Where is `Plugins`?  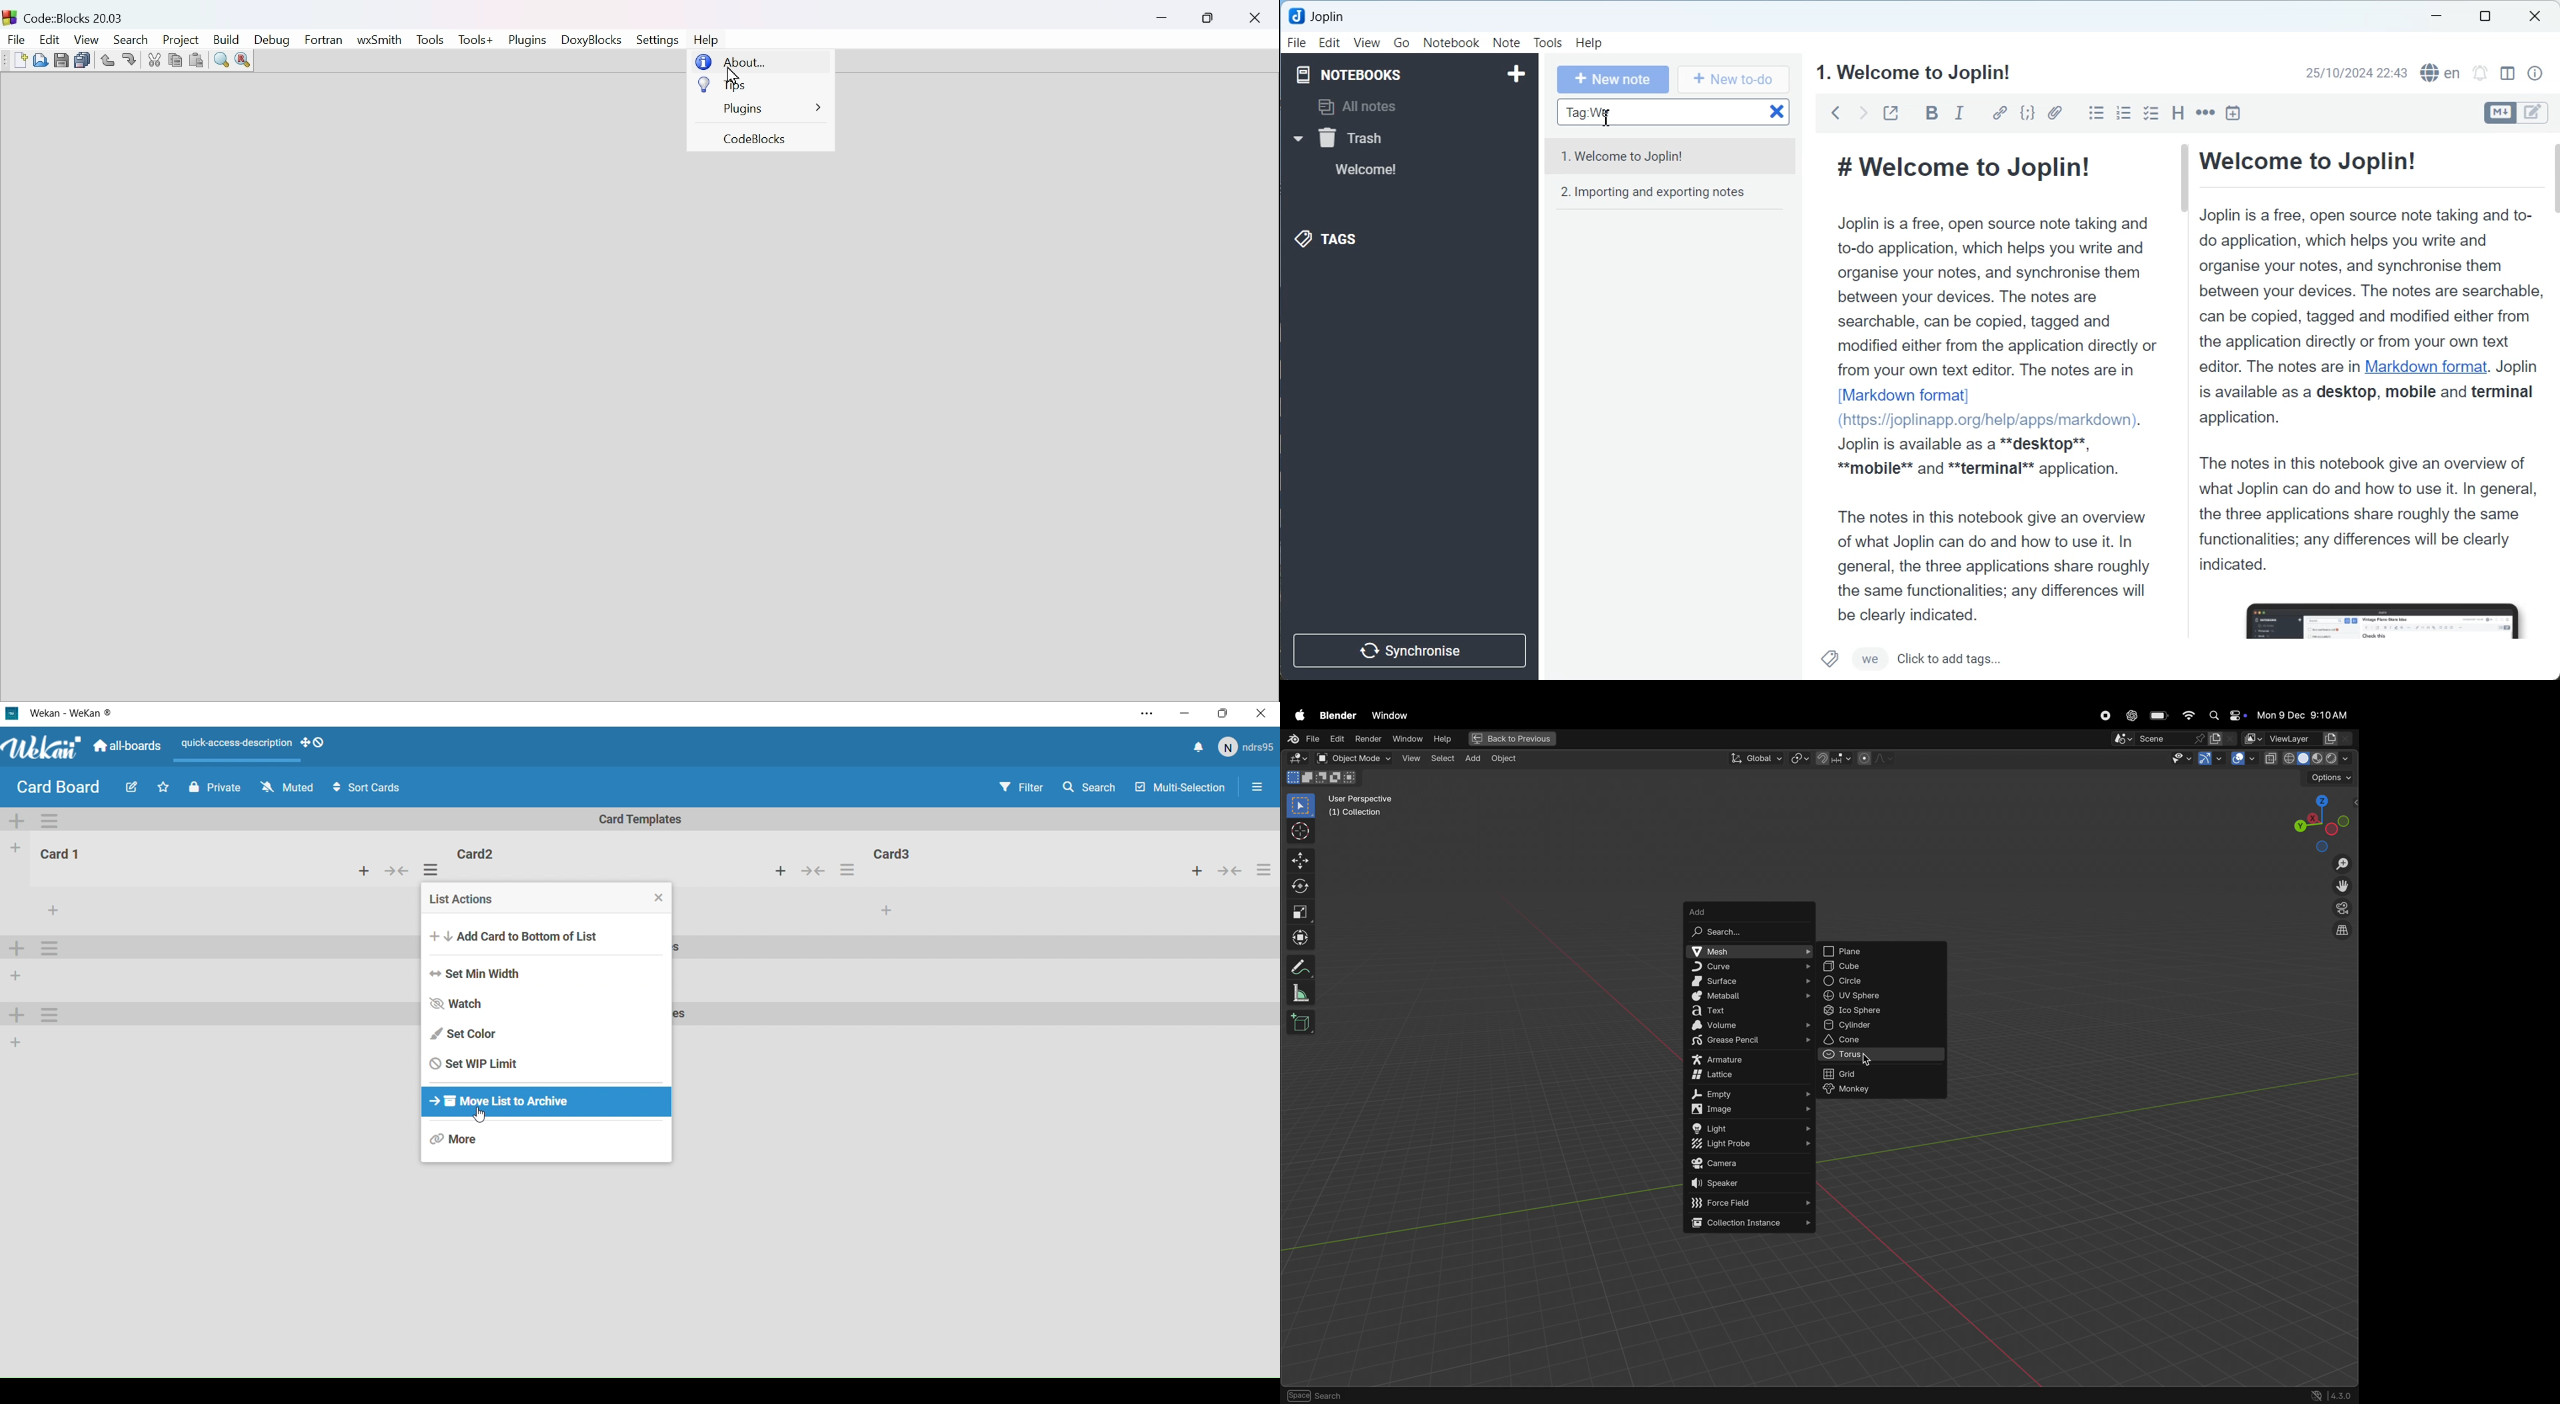
Plugins is located at coordinates (770, 106).